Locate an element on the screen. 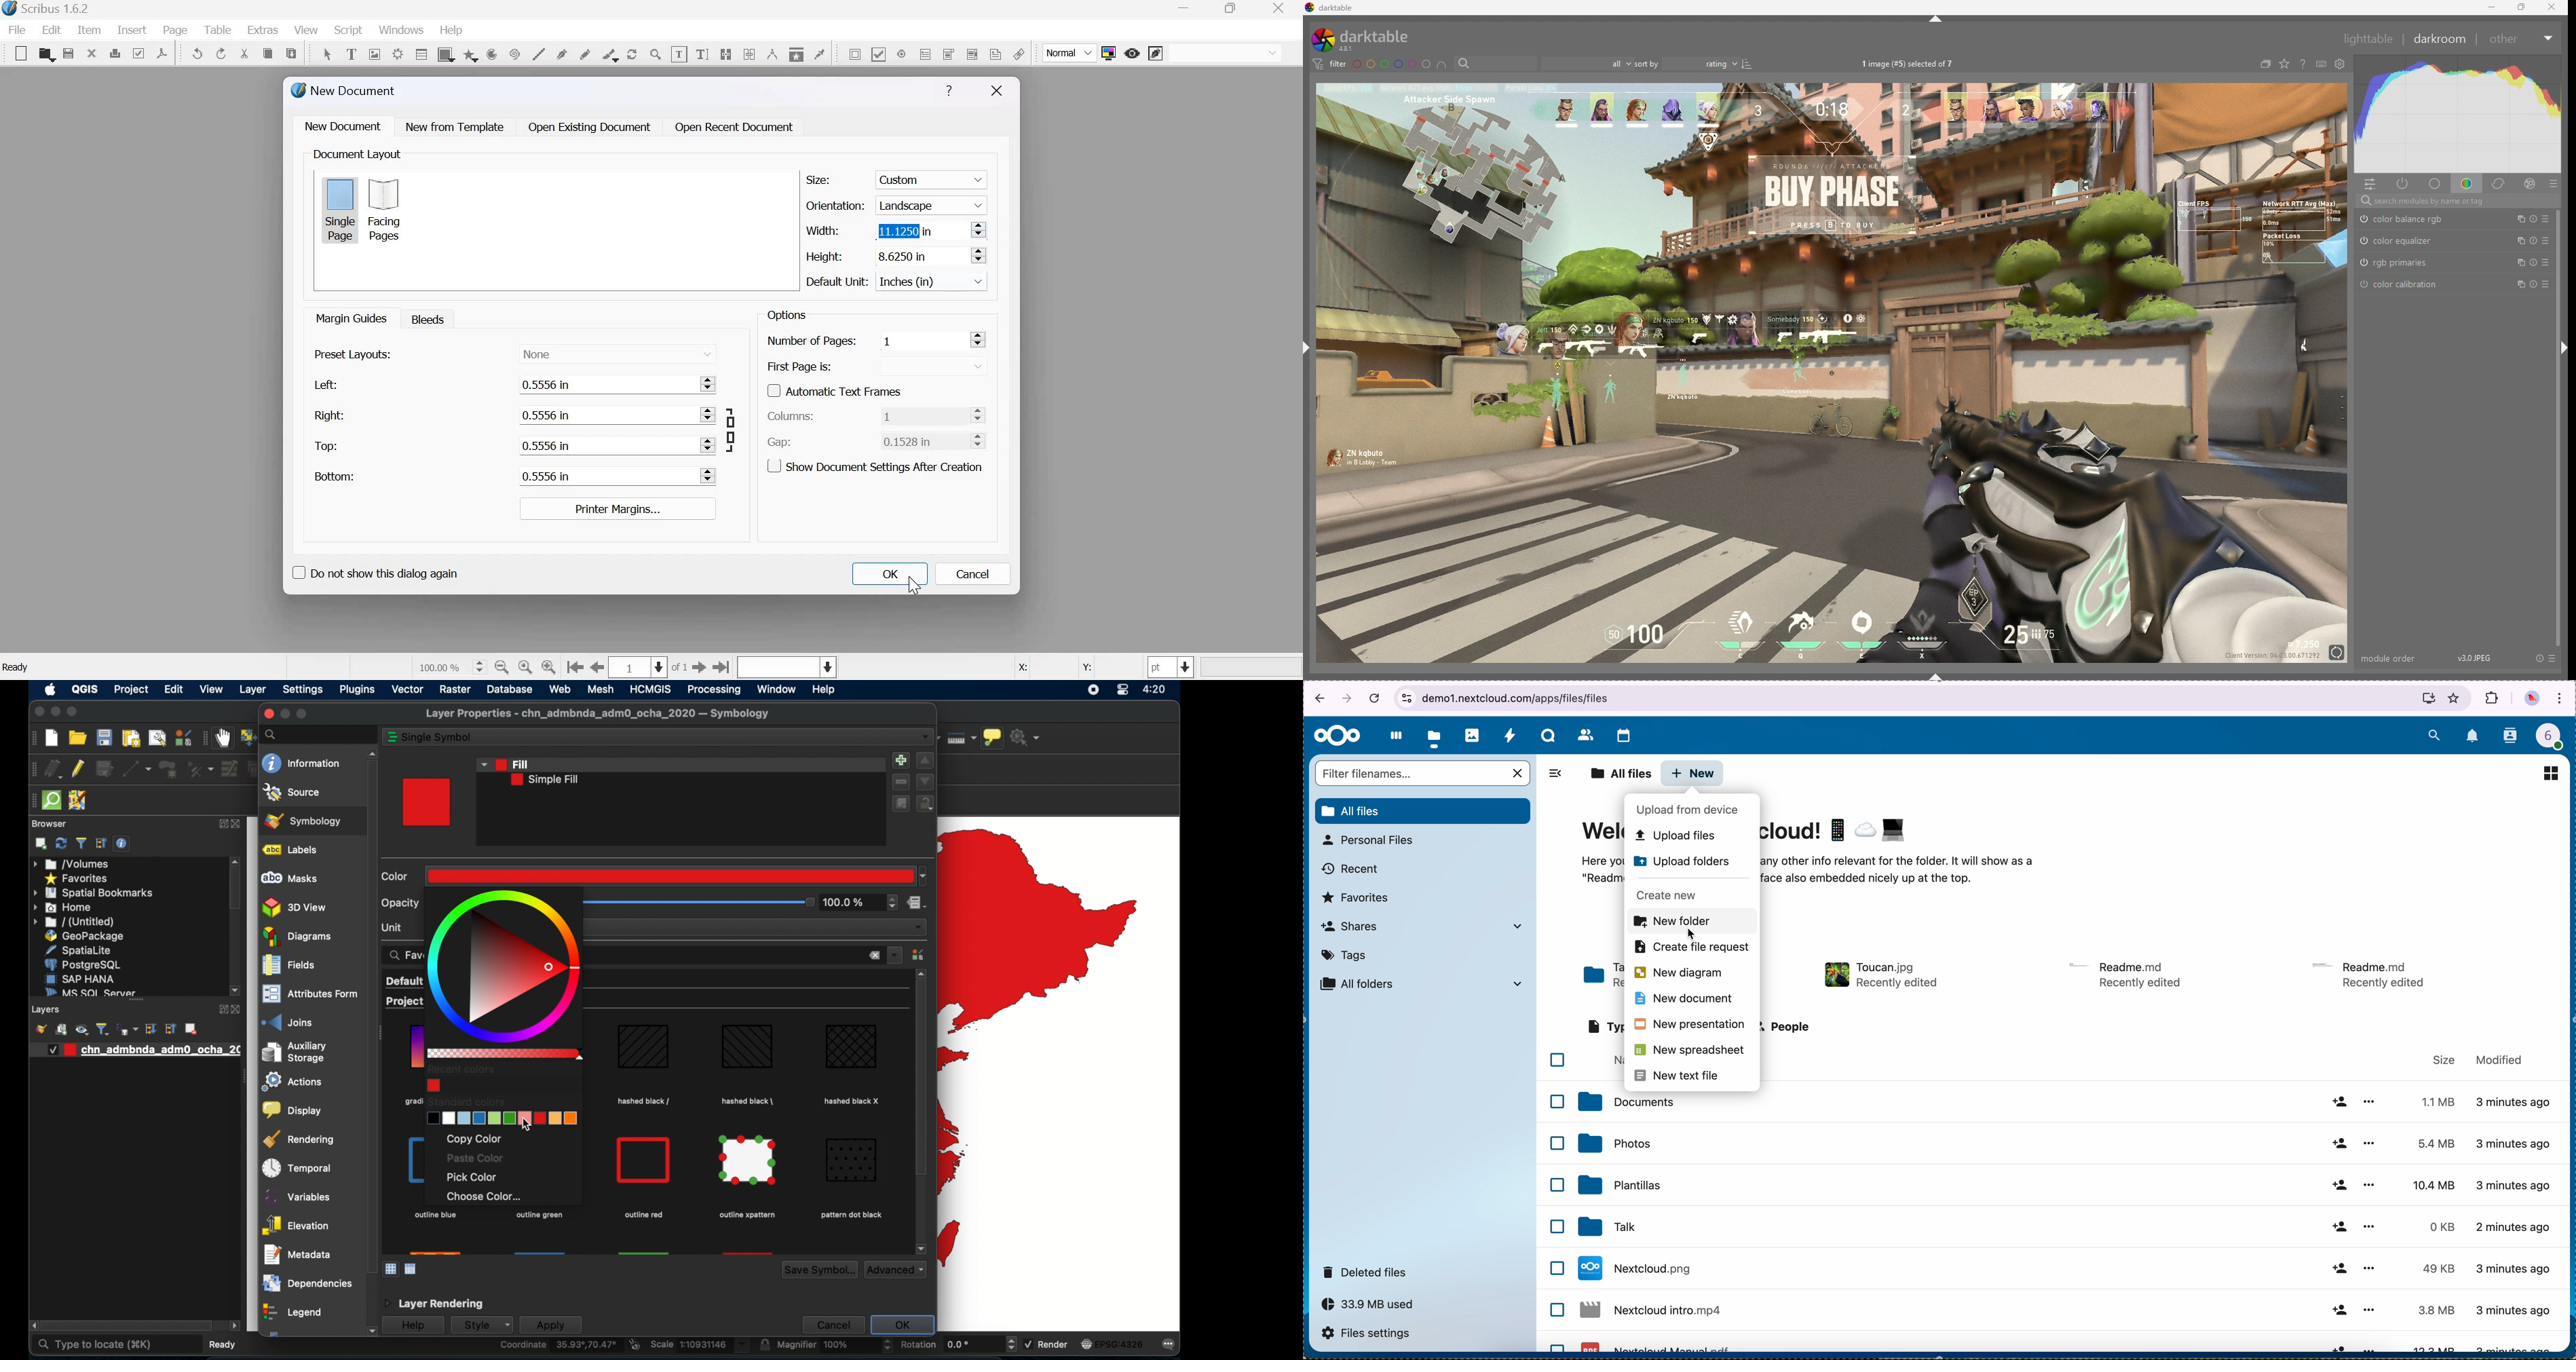 The image size is (2576, 1372). new diagram is located at coordinates (1679, 974).